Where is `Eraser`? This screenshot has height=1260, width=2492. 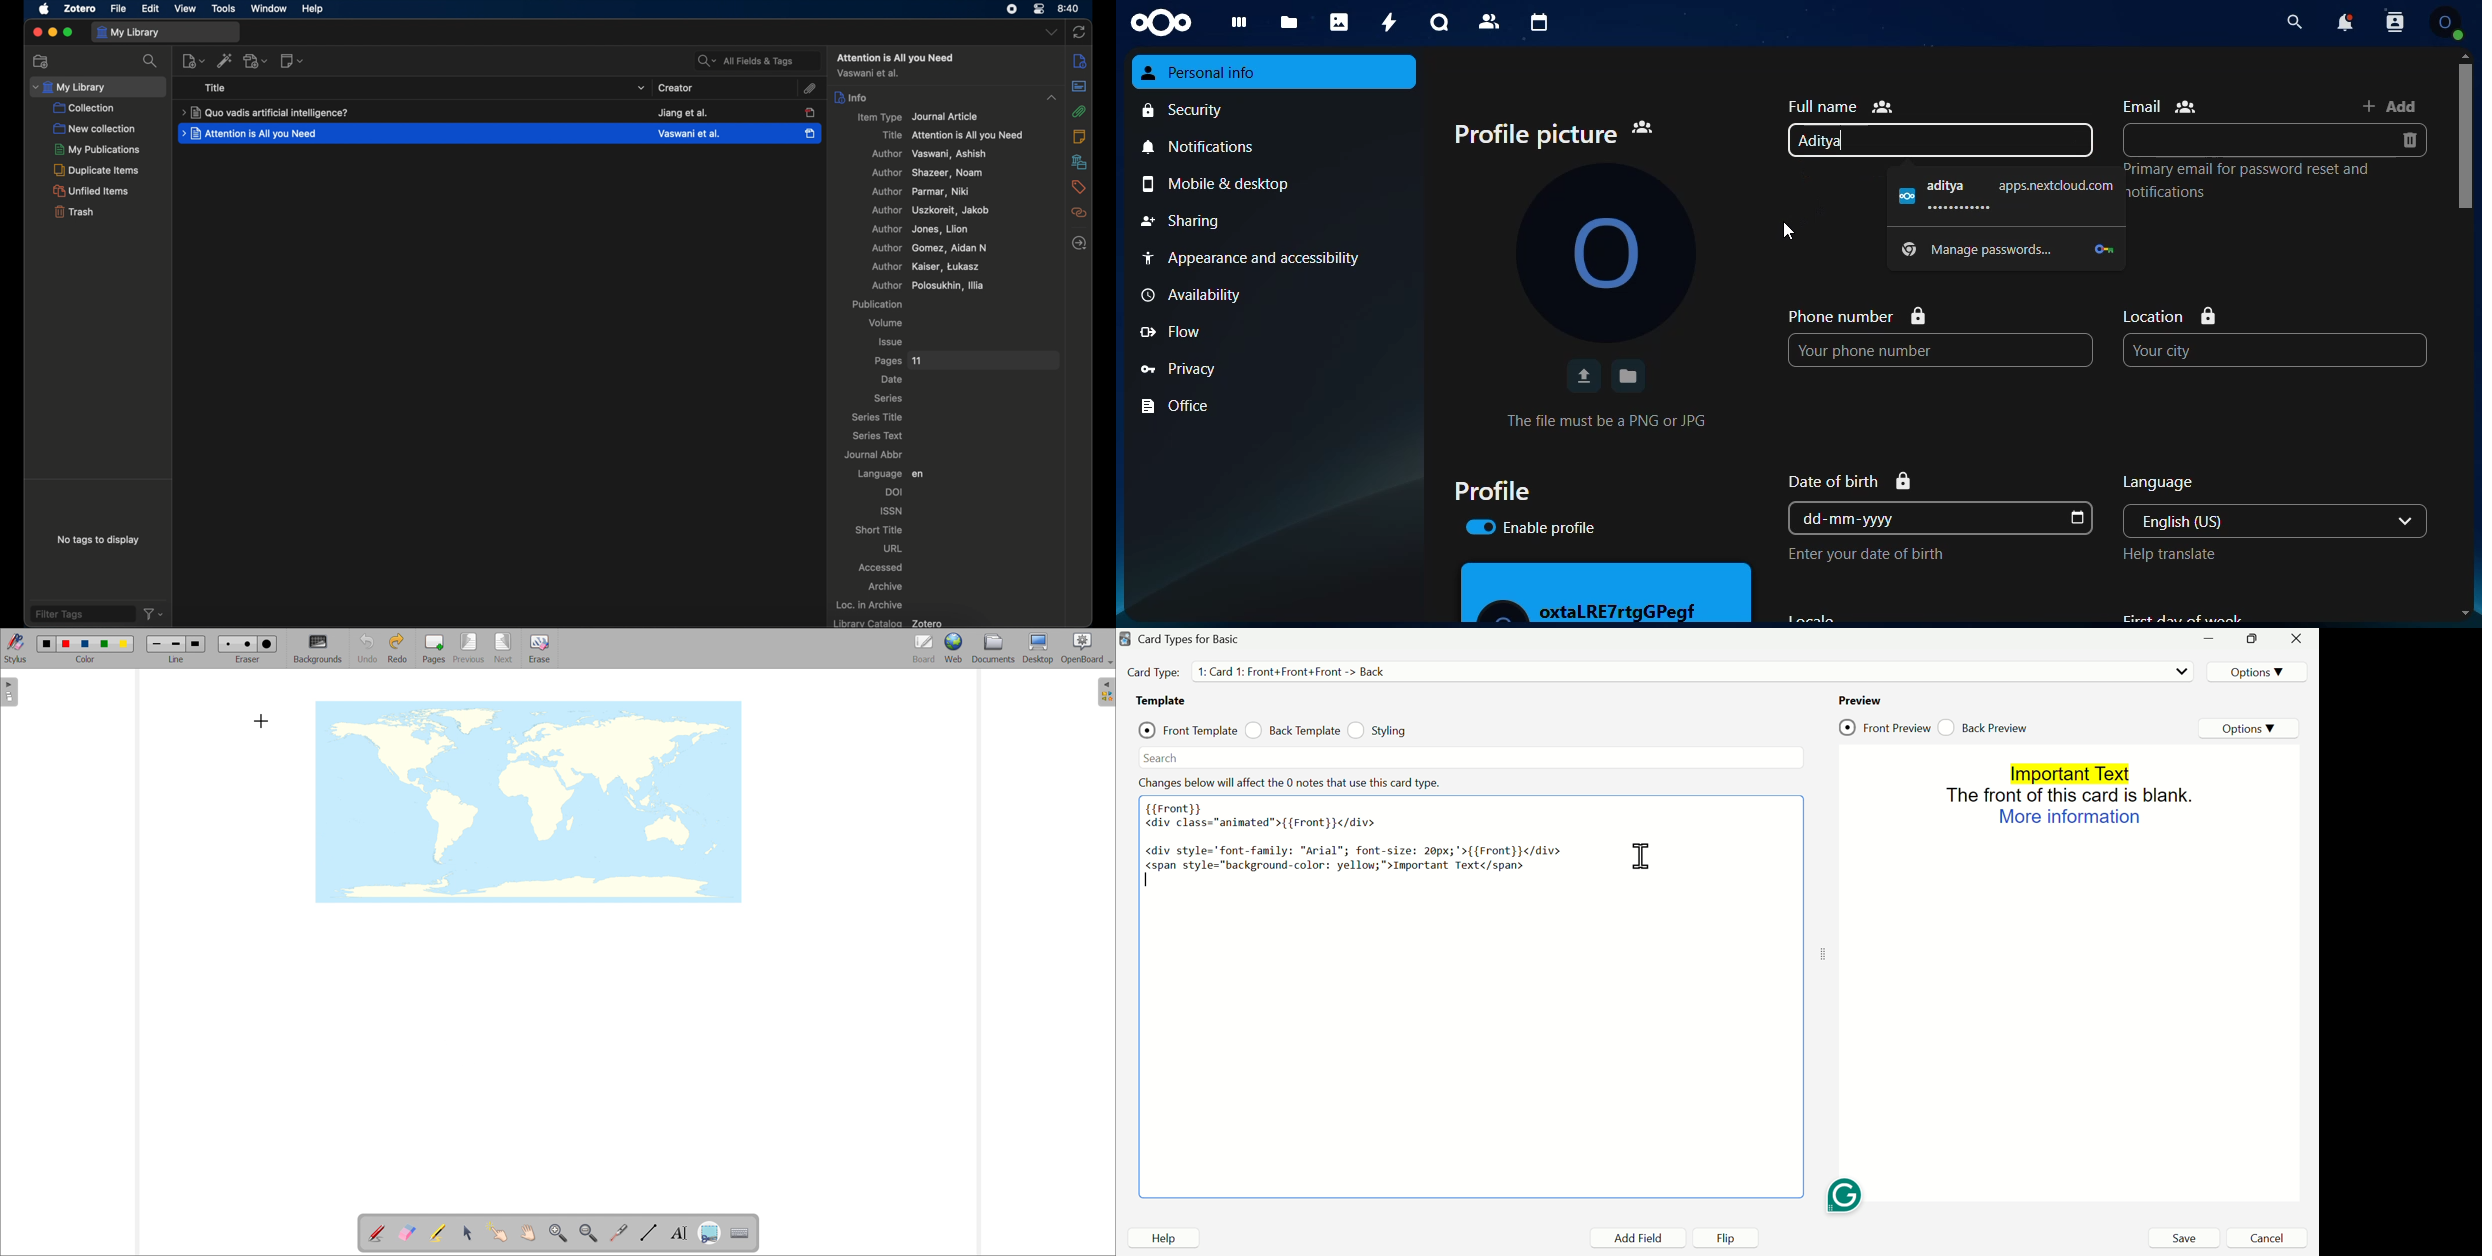
Eraser is located at coordinates (249, 659).